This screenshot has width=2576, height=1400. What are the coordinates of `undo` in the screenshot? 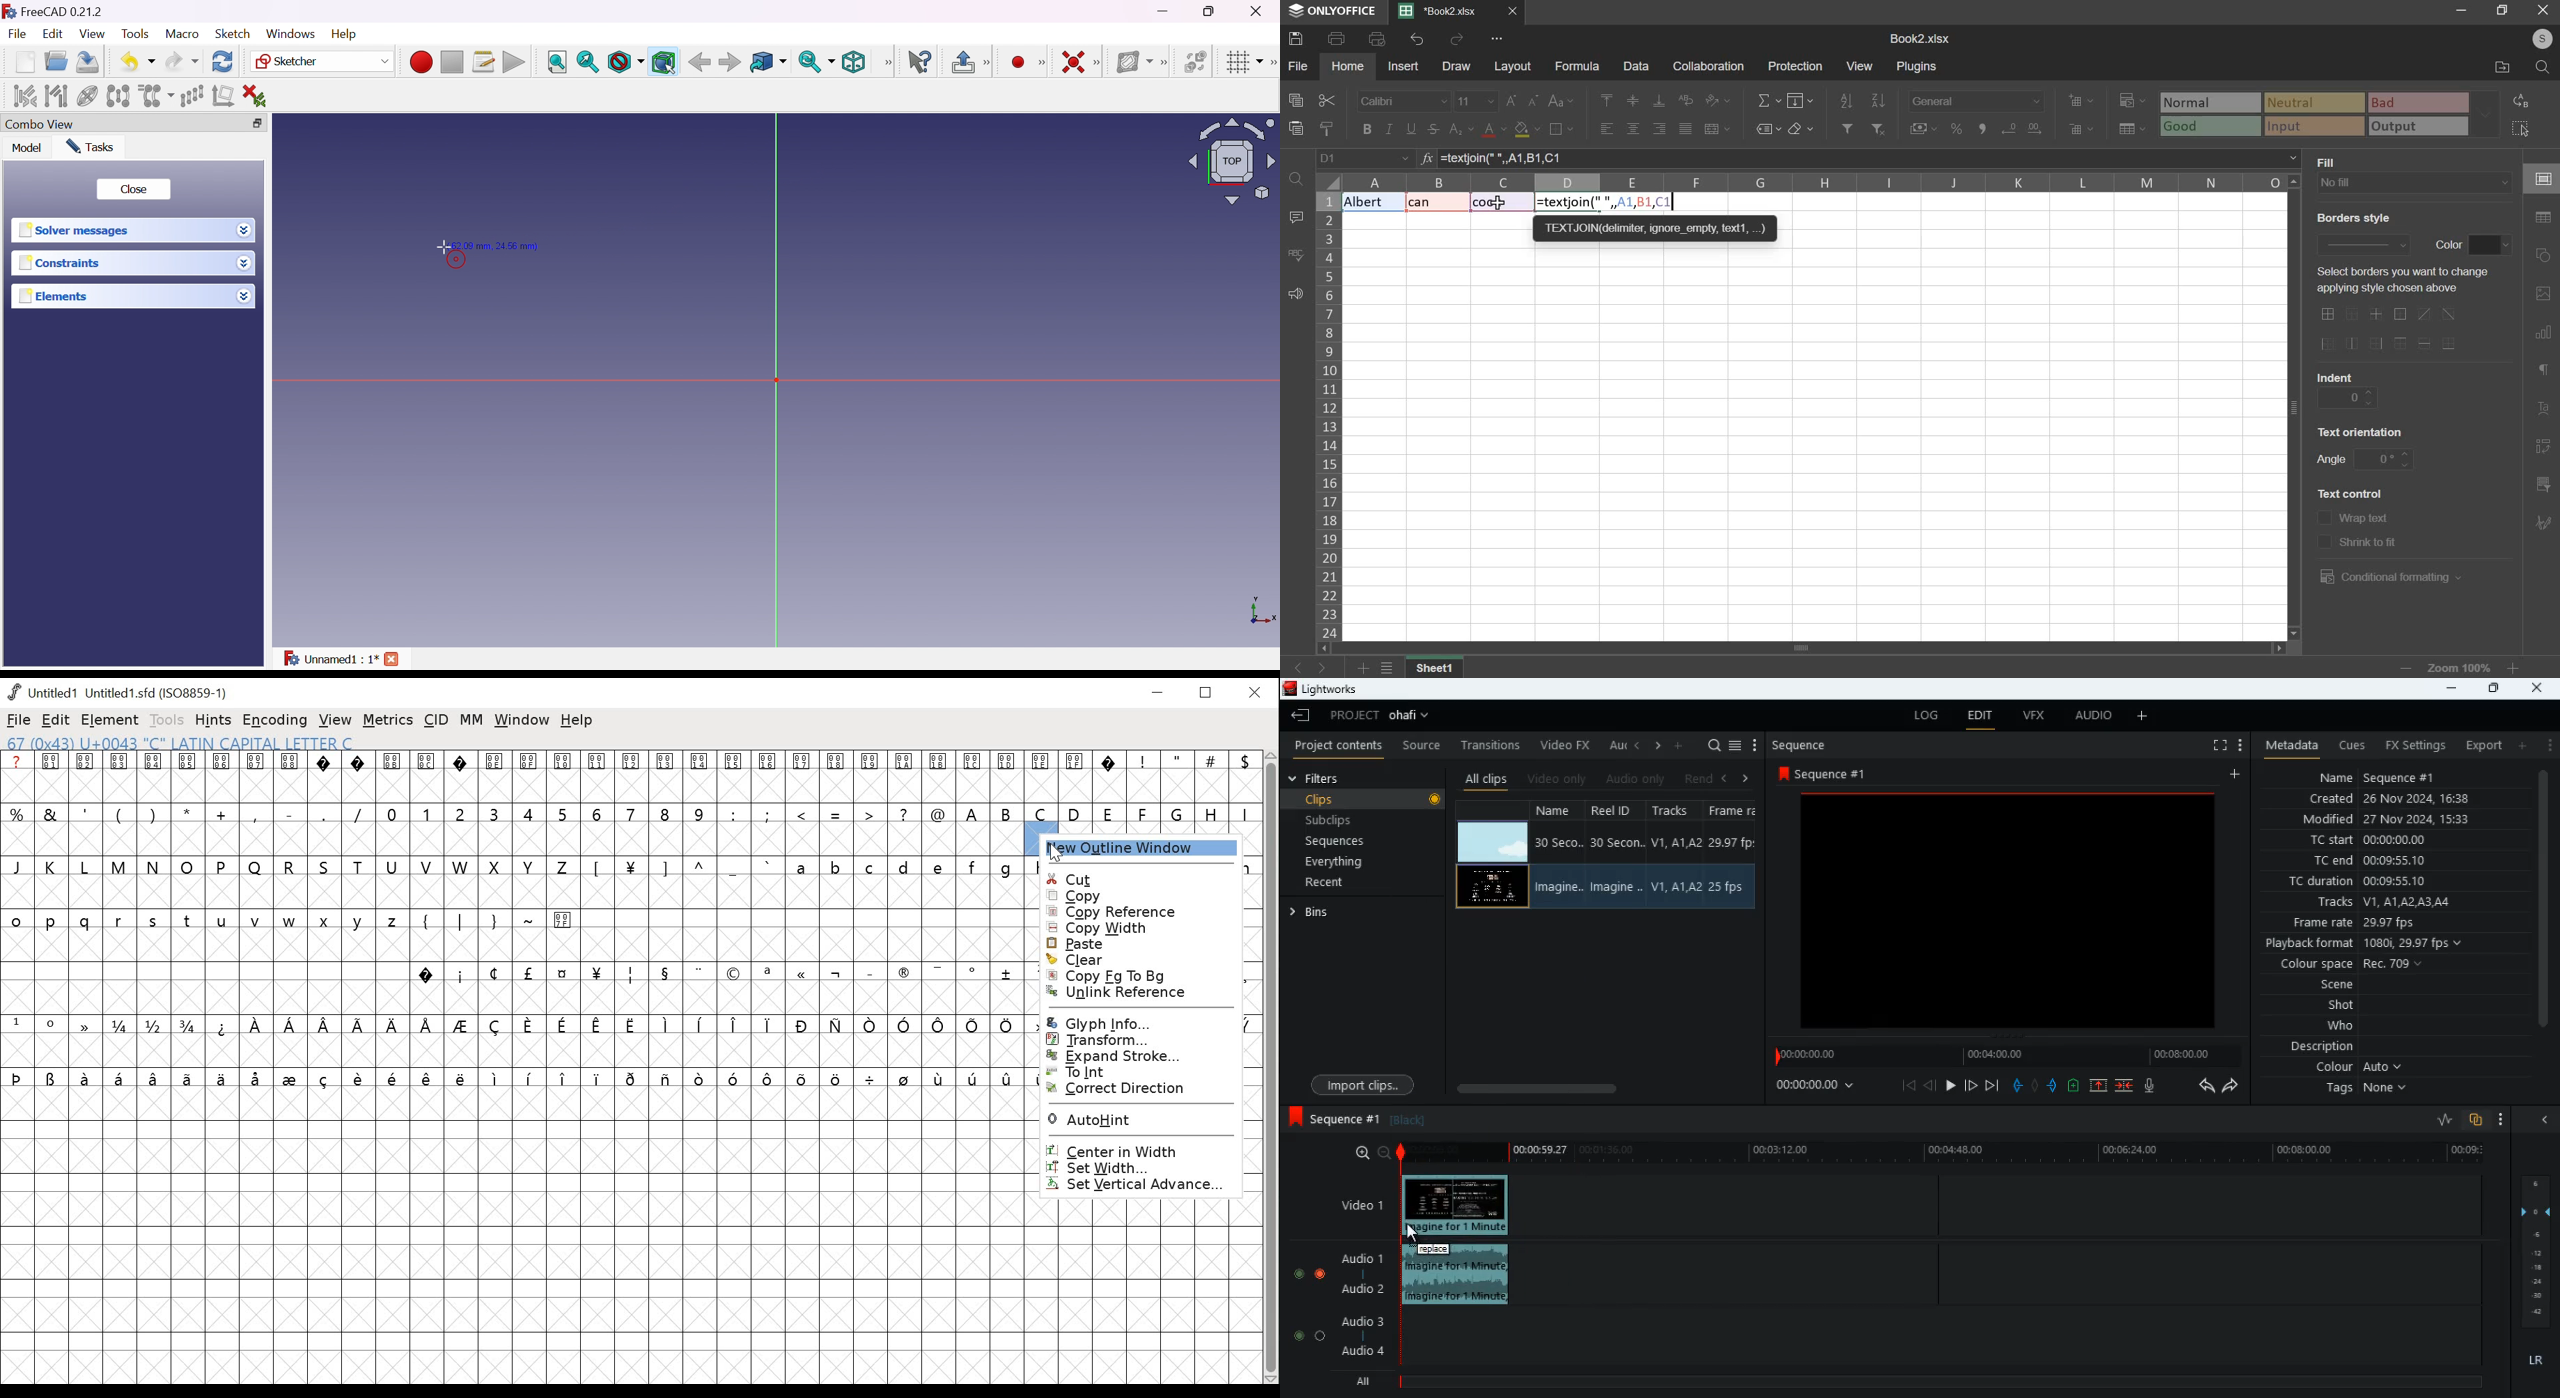 It's located at (1417, 39).